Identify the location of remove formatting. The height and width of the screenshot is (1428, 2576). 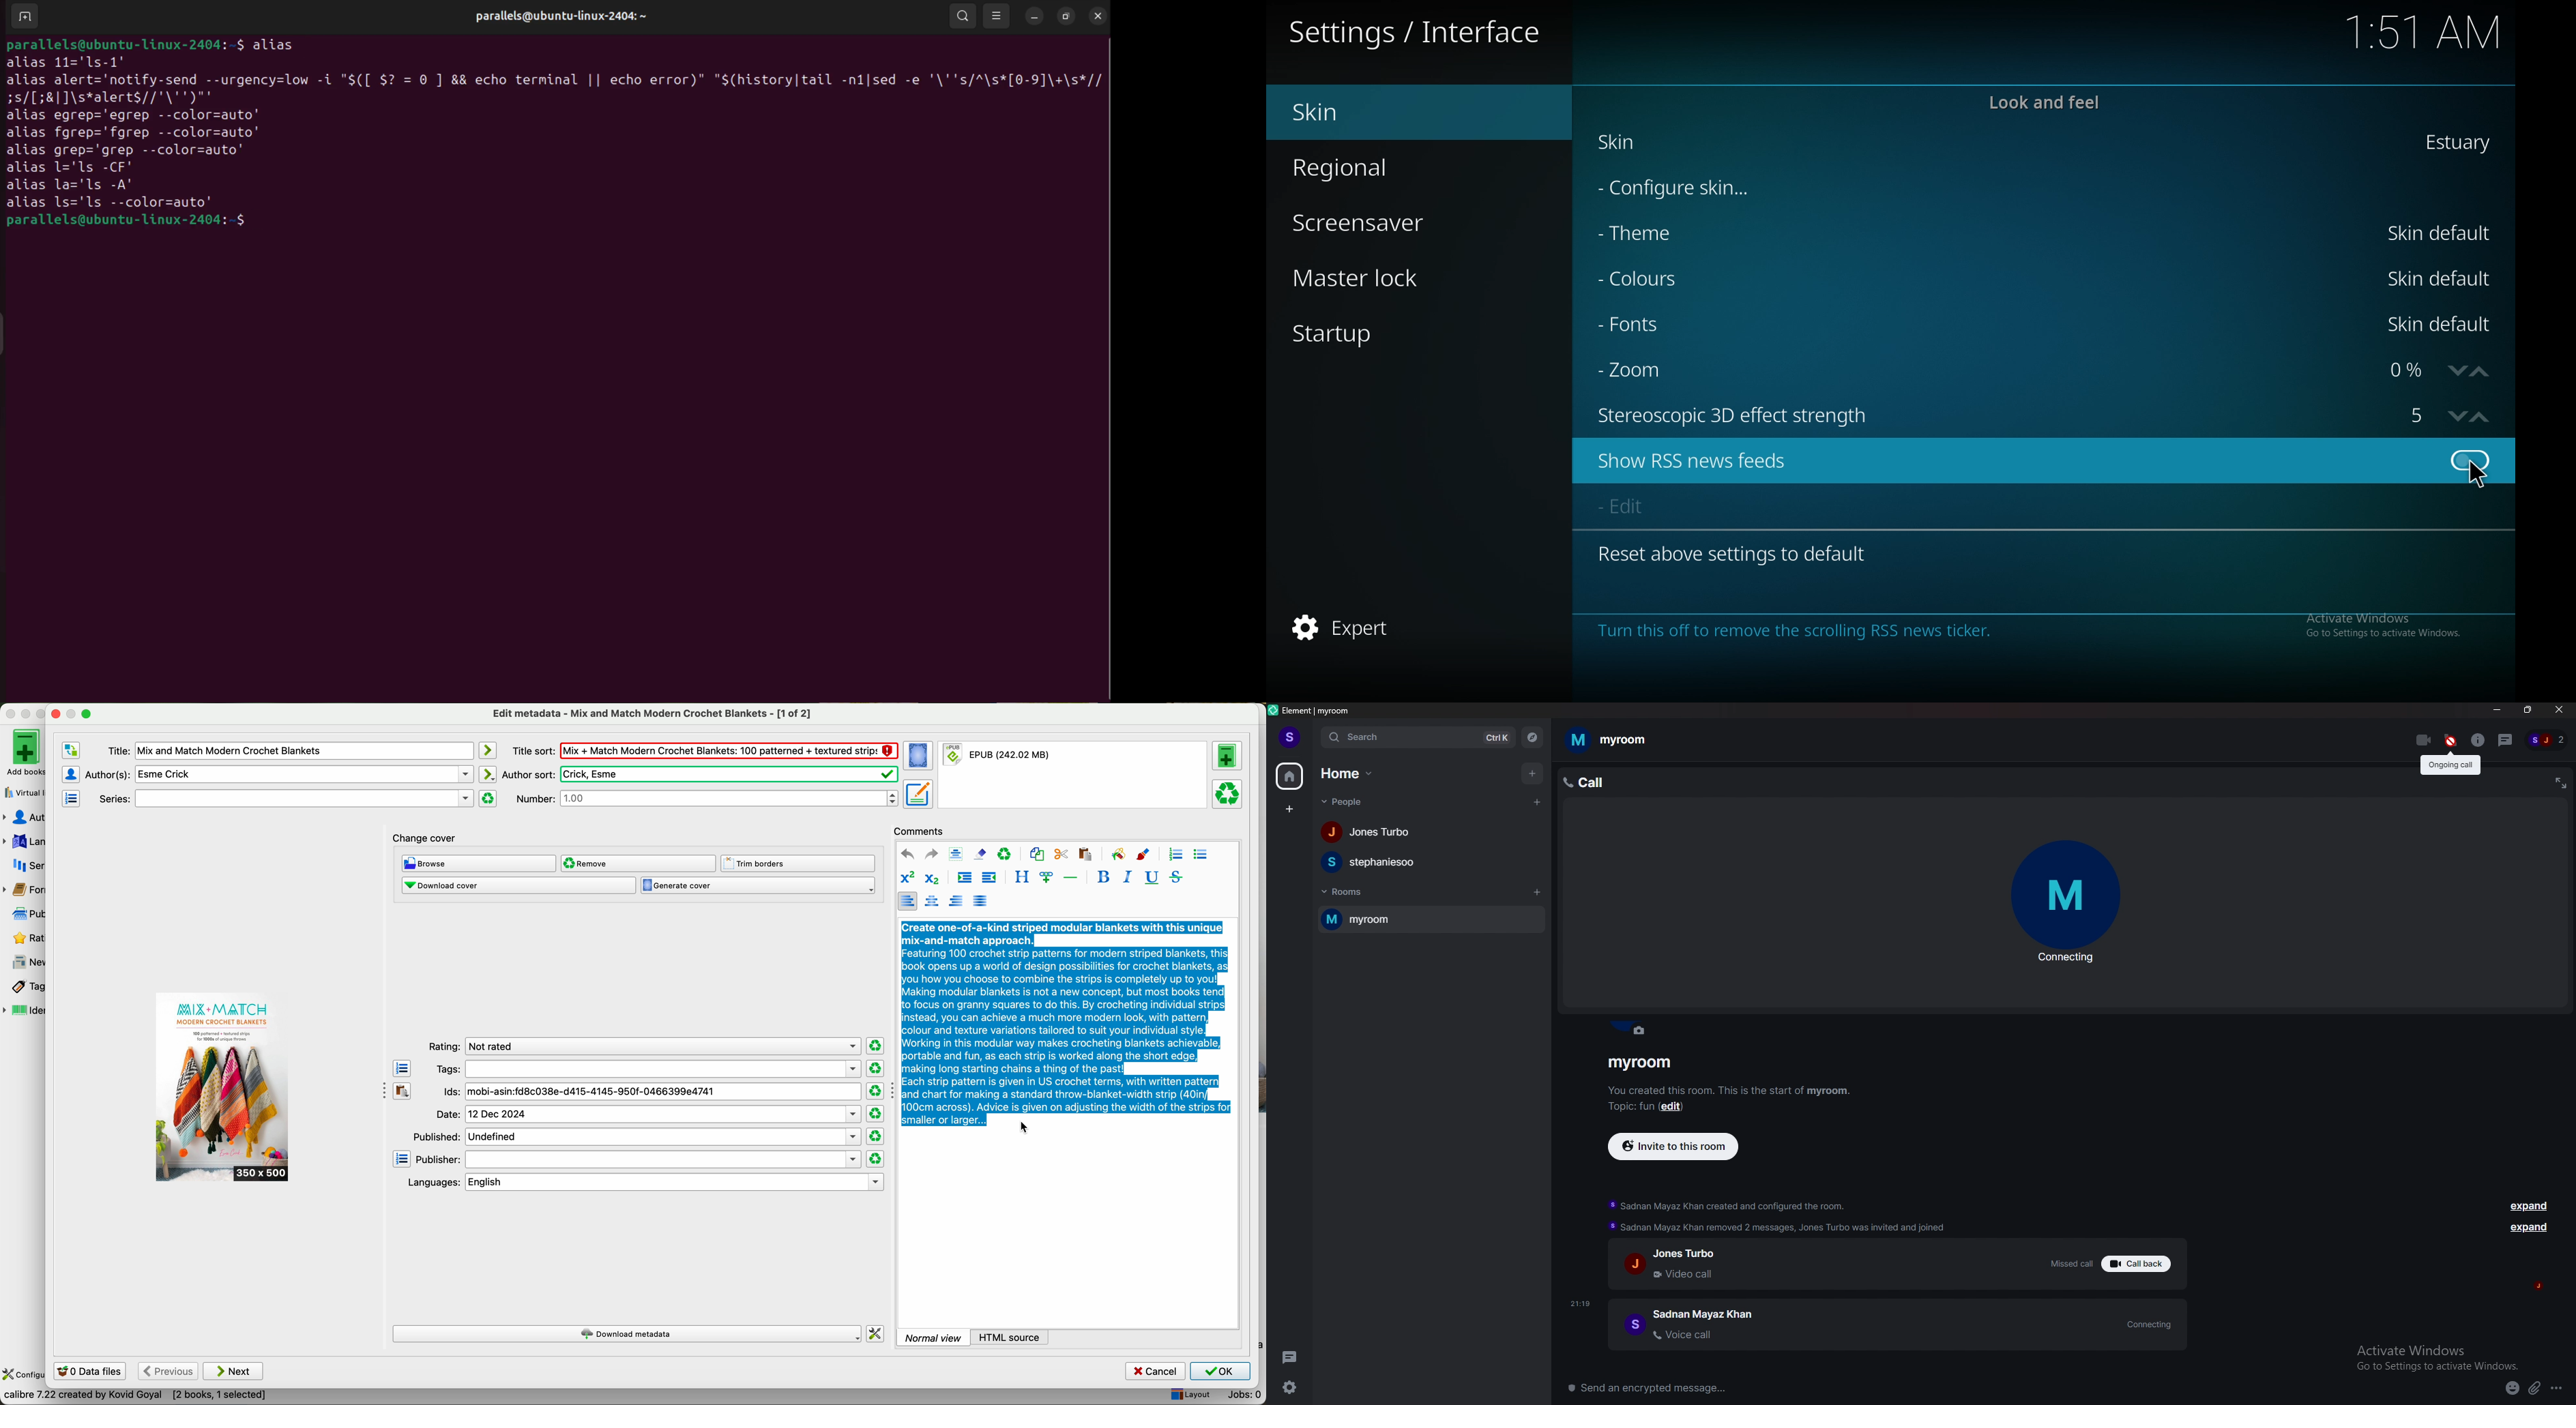
(980, 853).